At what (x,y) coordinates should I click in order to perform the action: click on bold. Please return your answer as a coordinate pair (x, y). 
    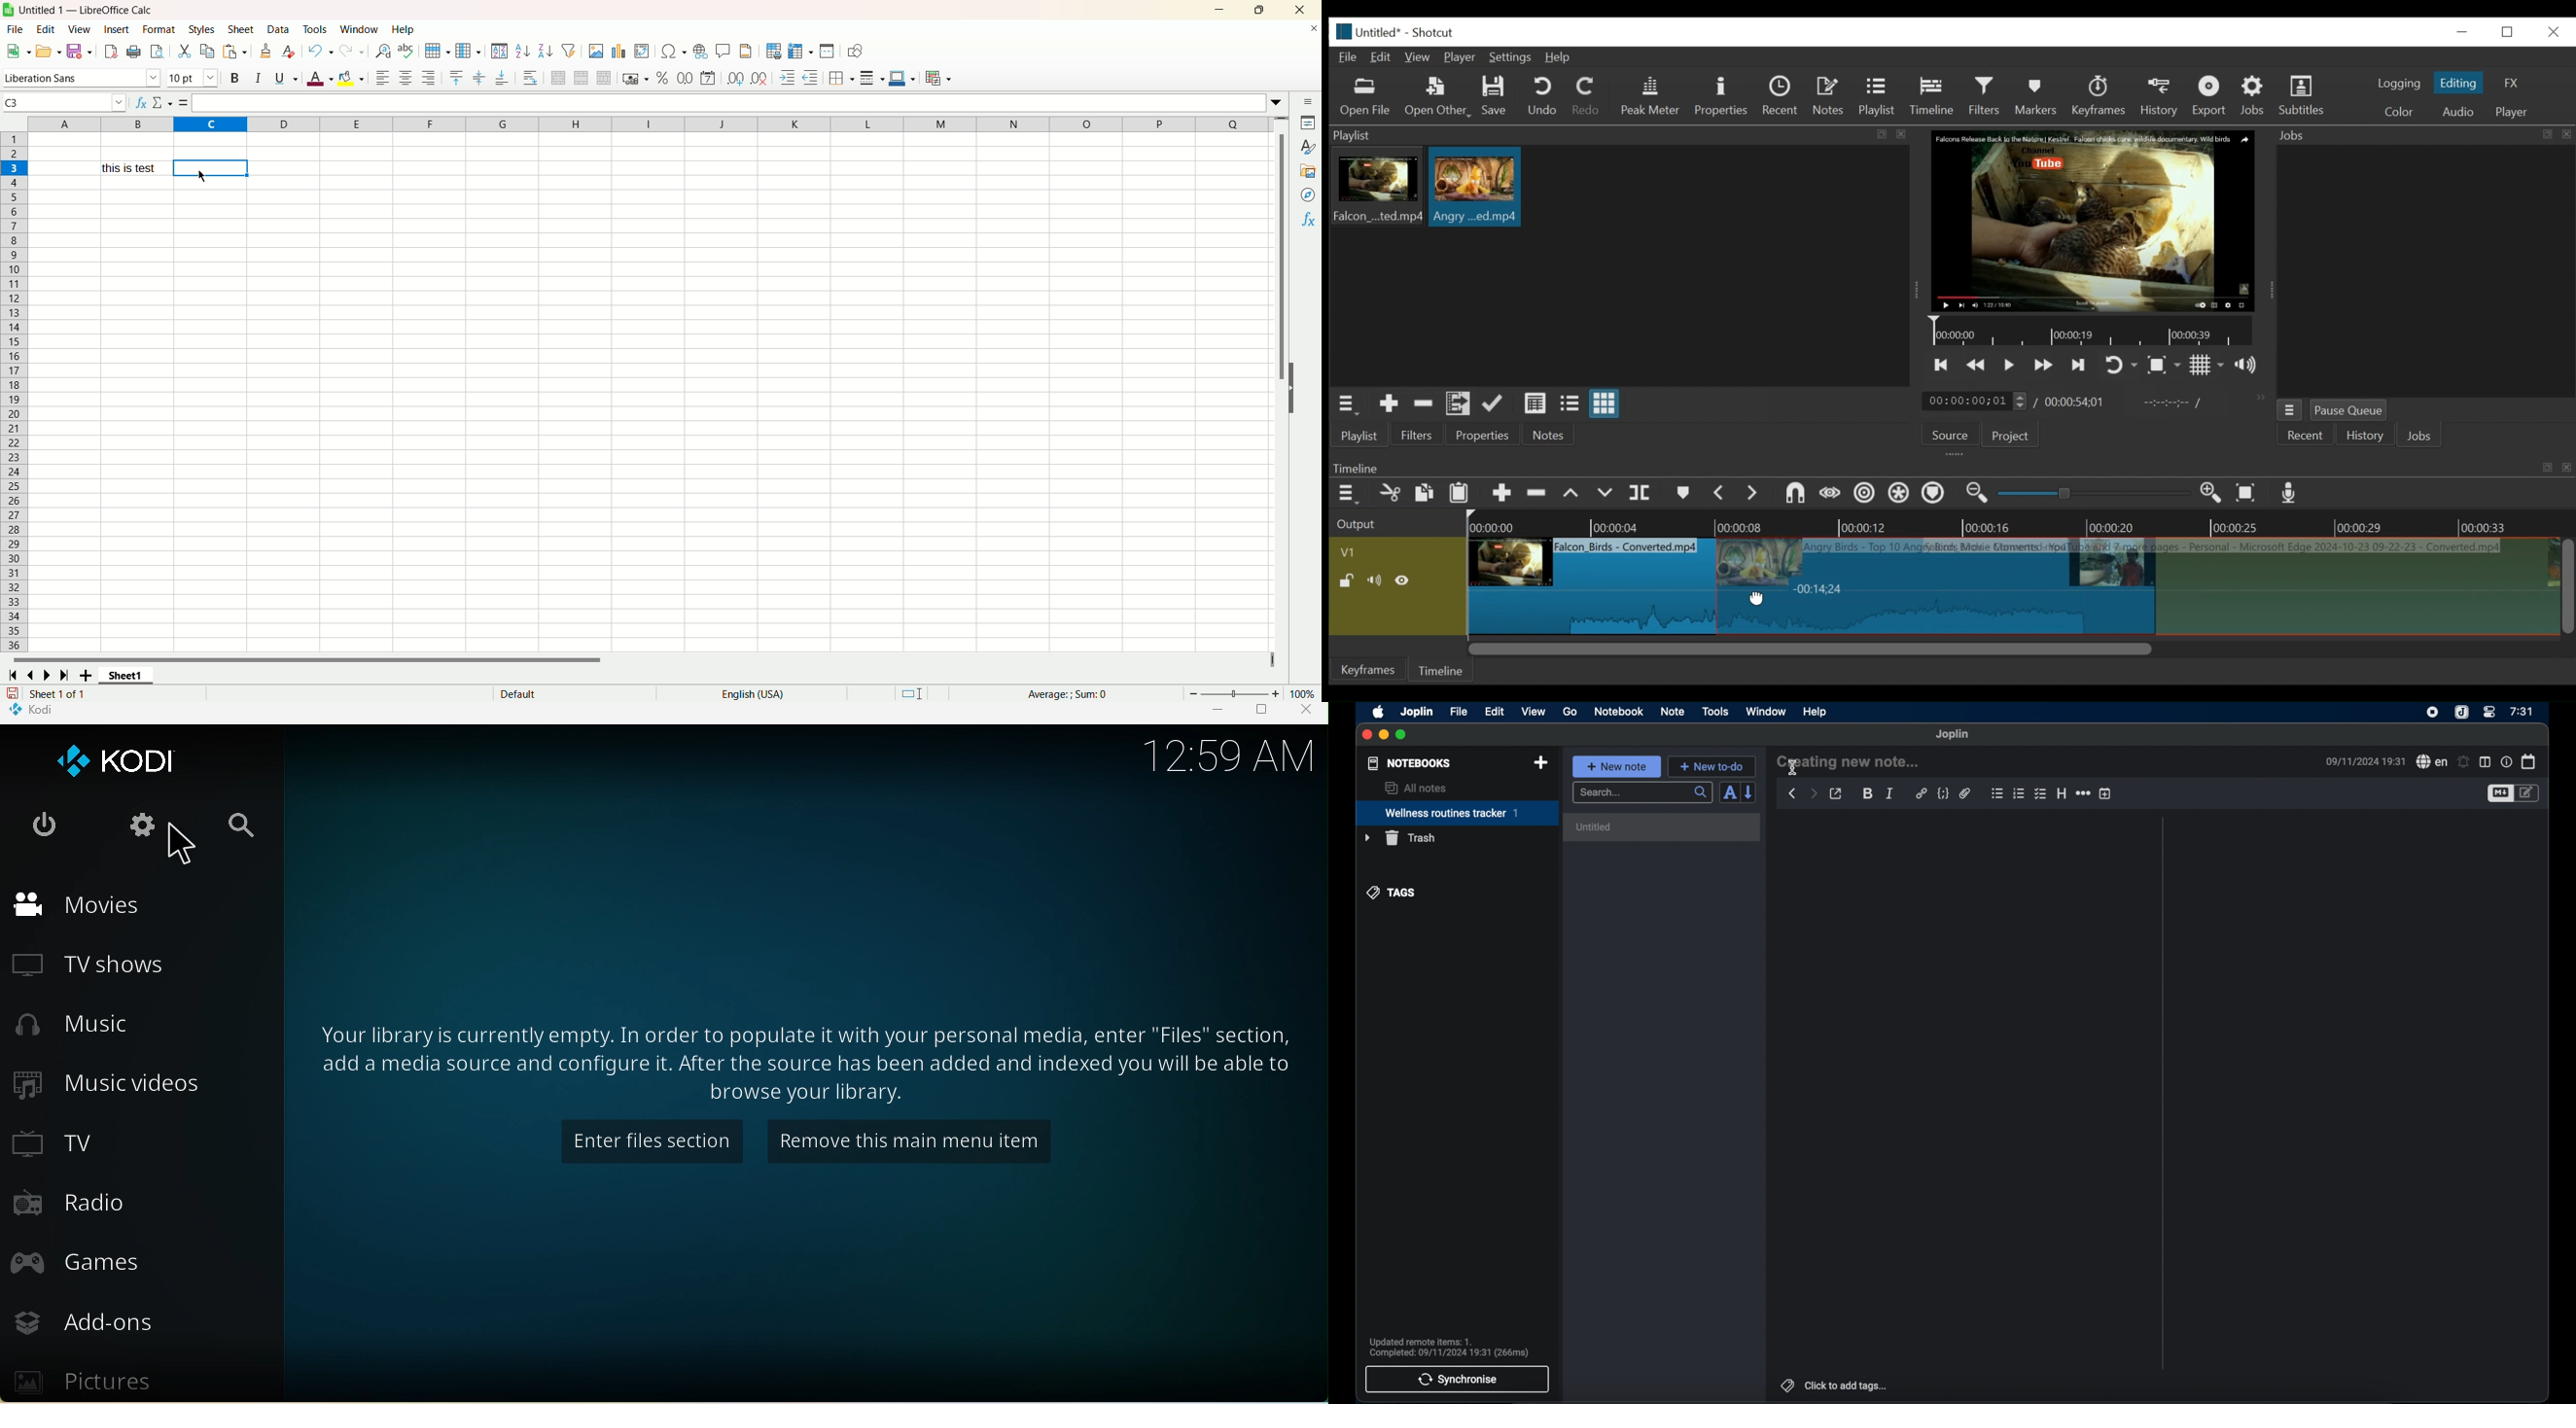
    Looking at the image, I should click on (1868, 794).